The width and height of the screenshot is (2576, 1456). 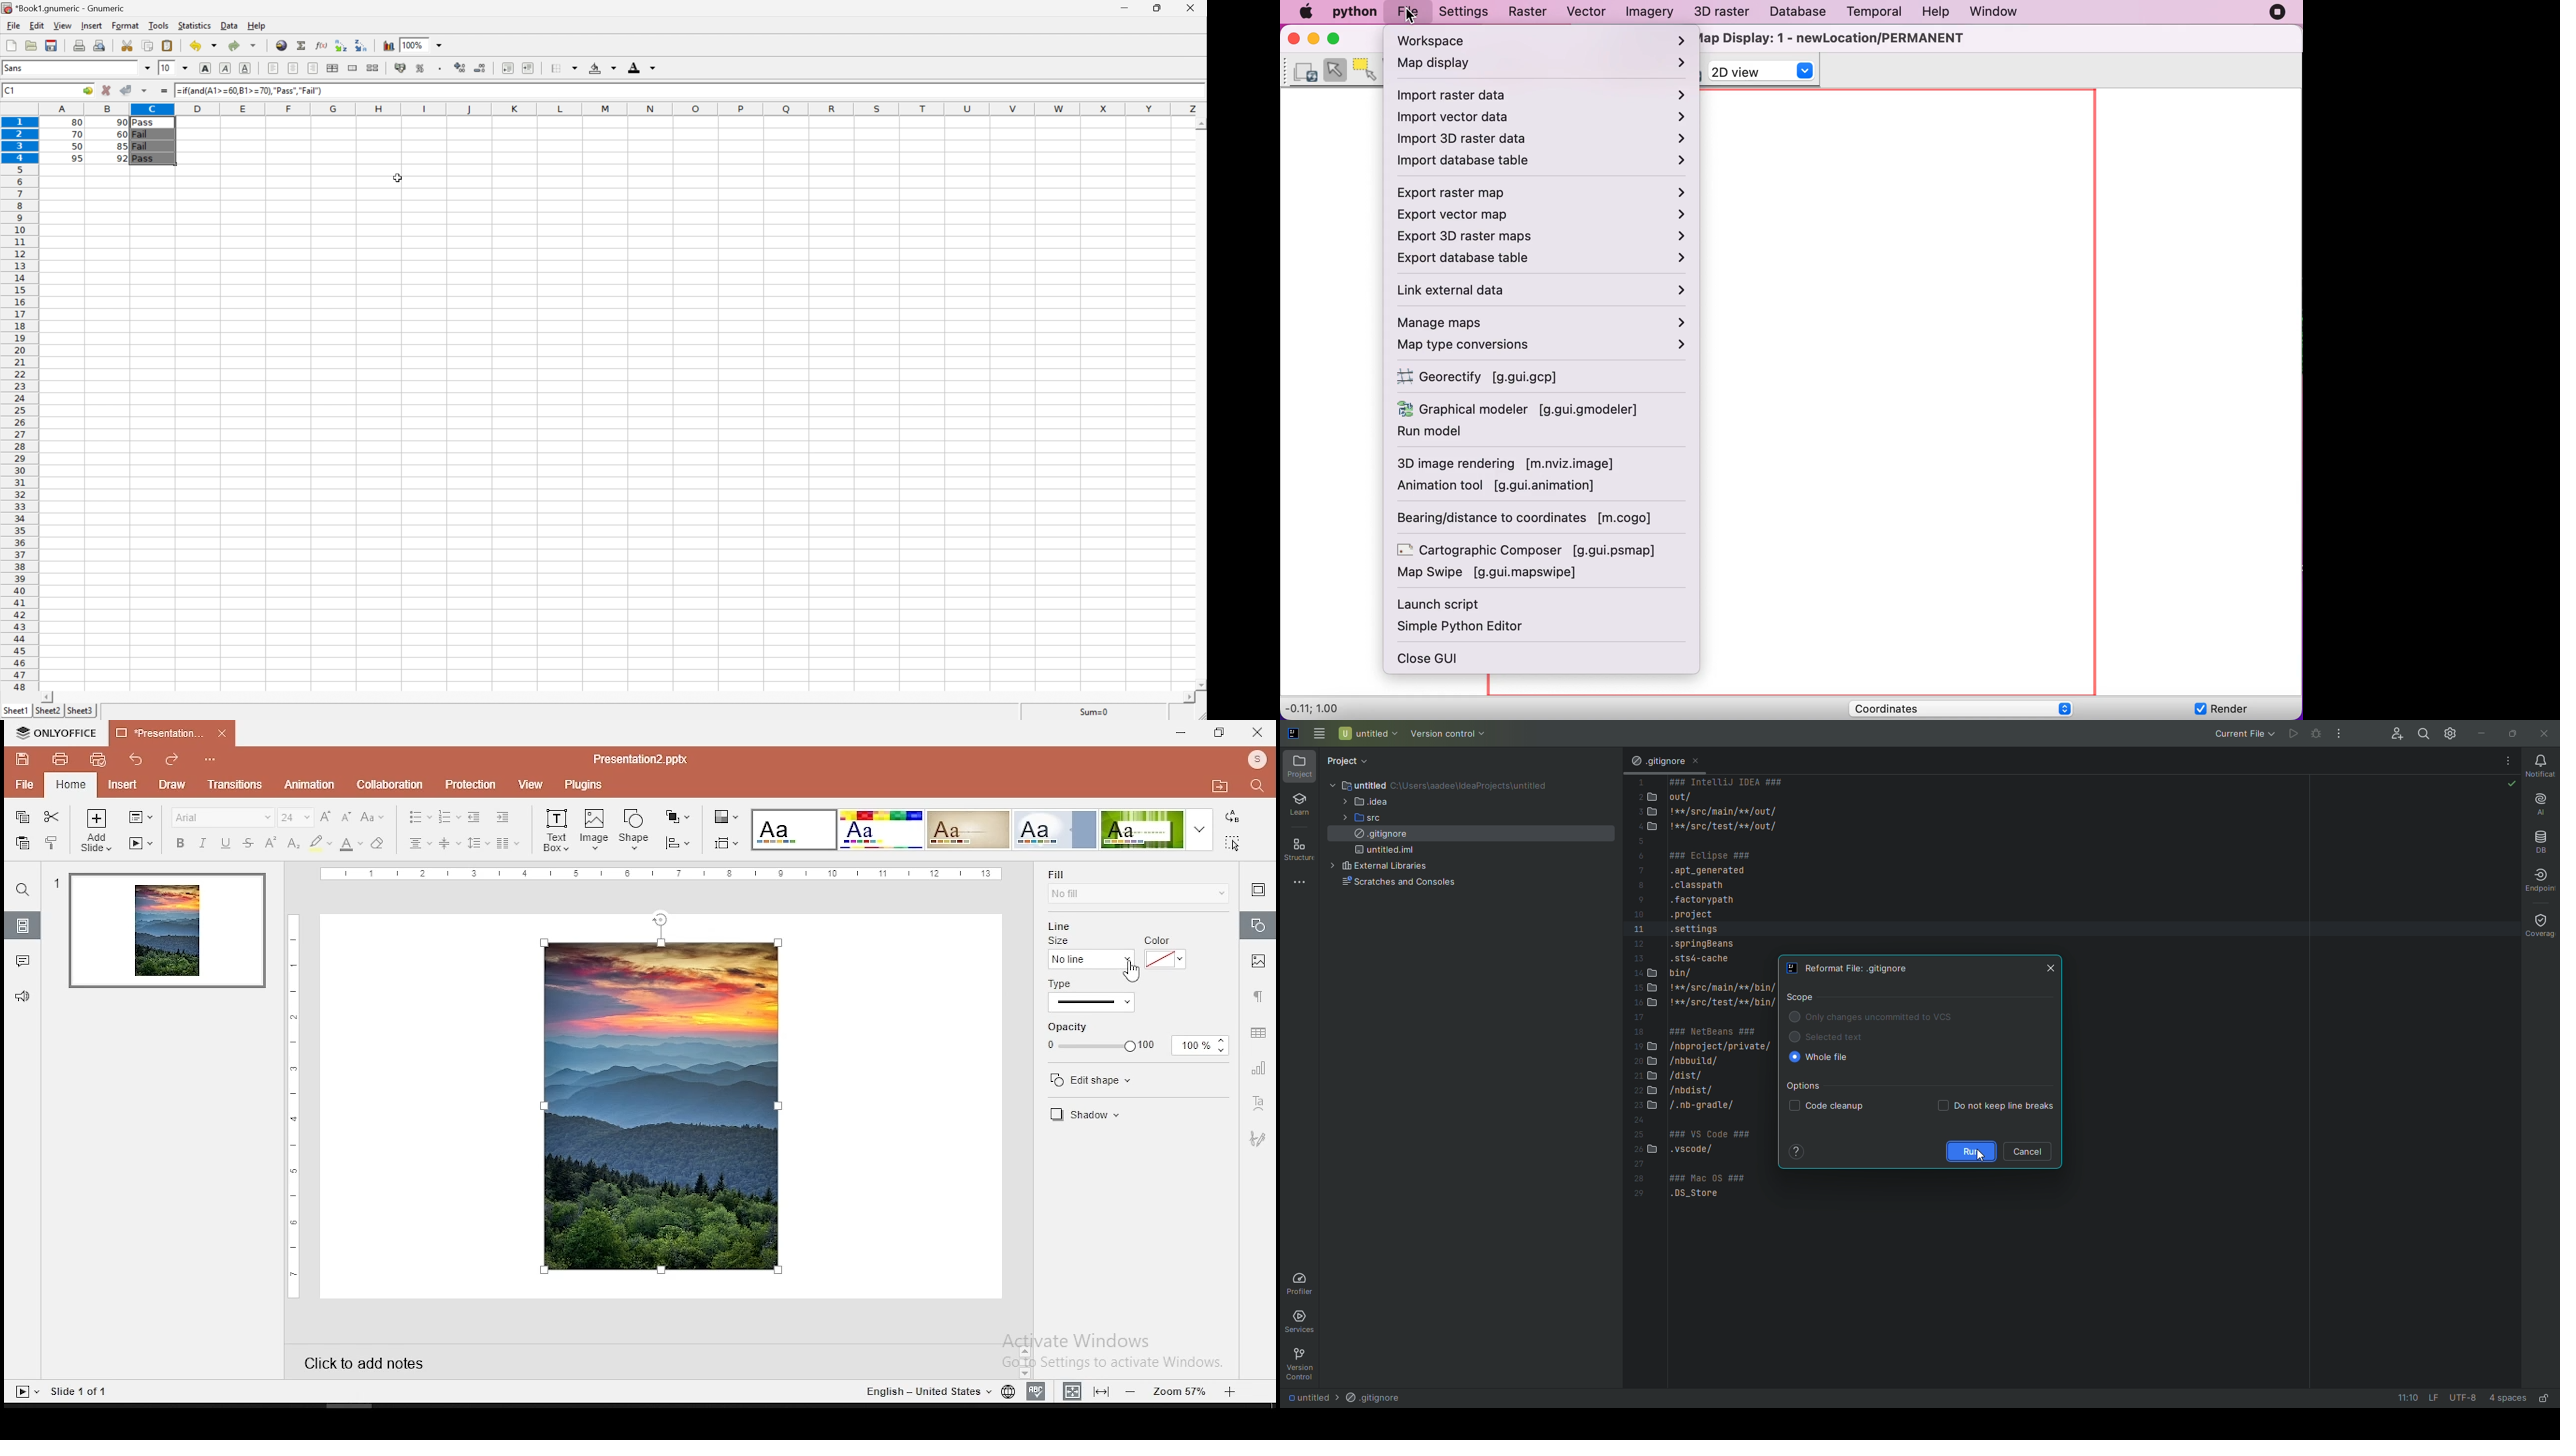 I want to click on Sort the selected region in ascending order based on the first column selected, so click(x=340, y=45).